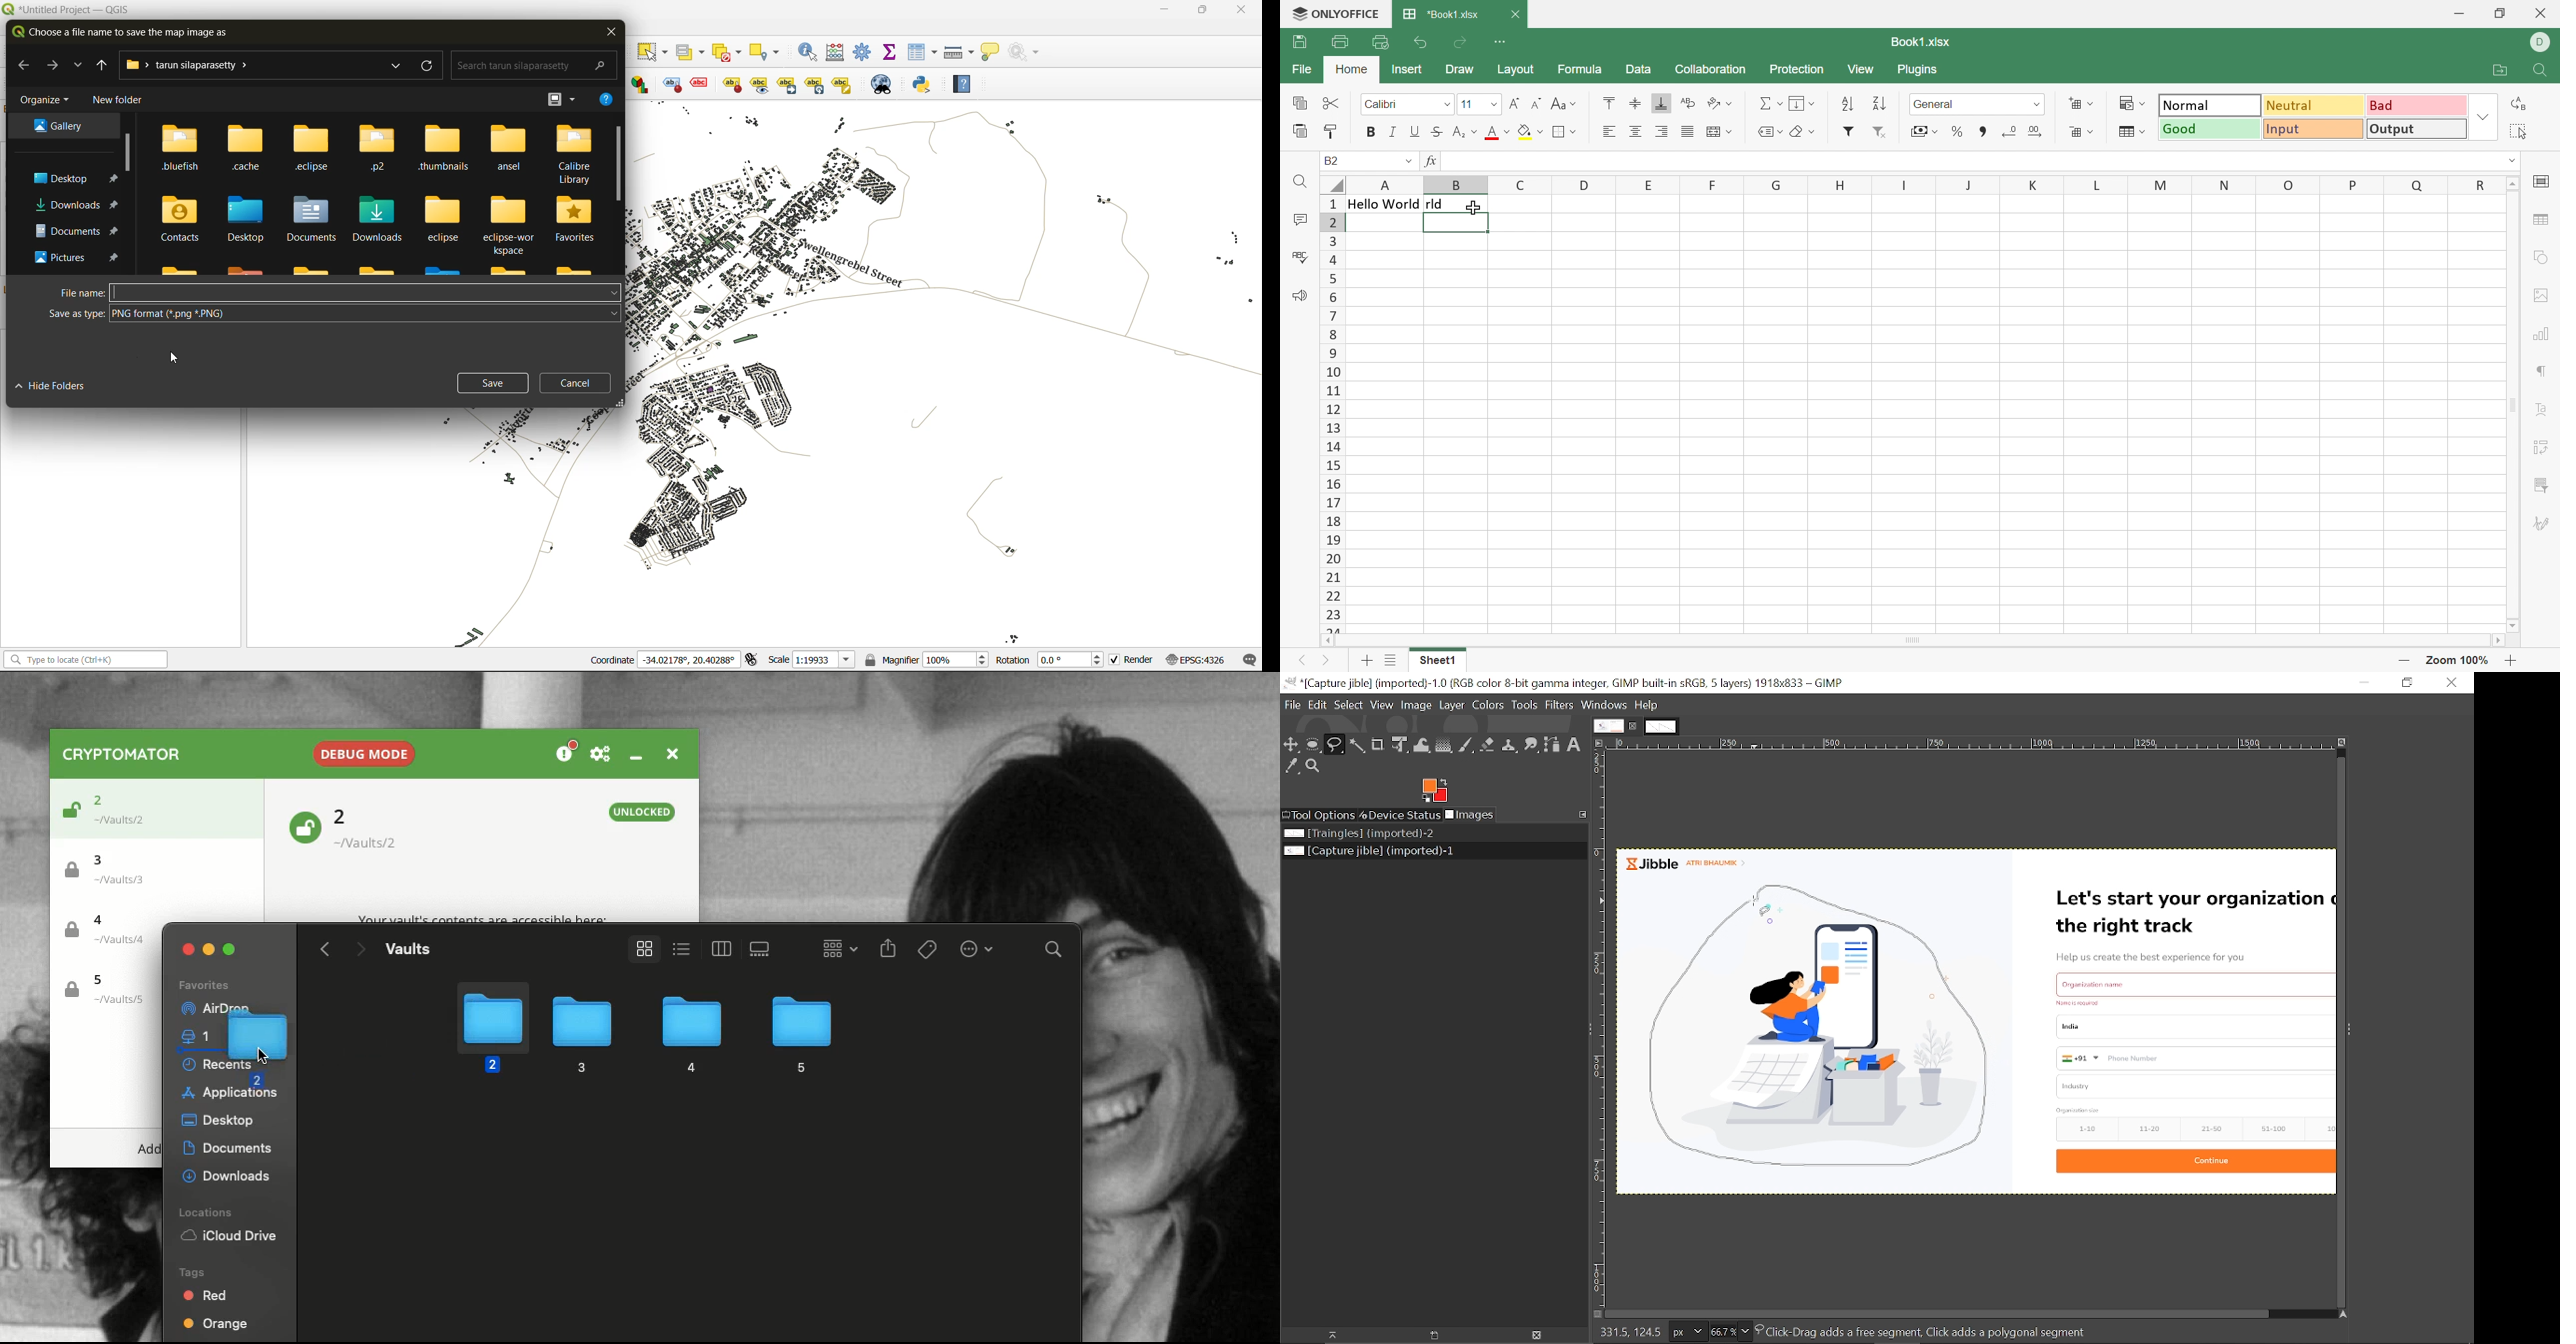 The height and width of the screenshot is (1344, 2576). I want to click on Tools, so click(1525, 706).